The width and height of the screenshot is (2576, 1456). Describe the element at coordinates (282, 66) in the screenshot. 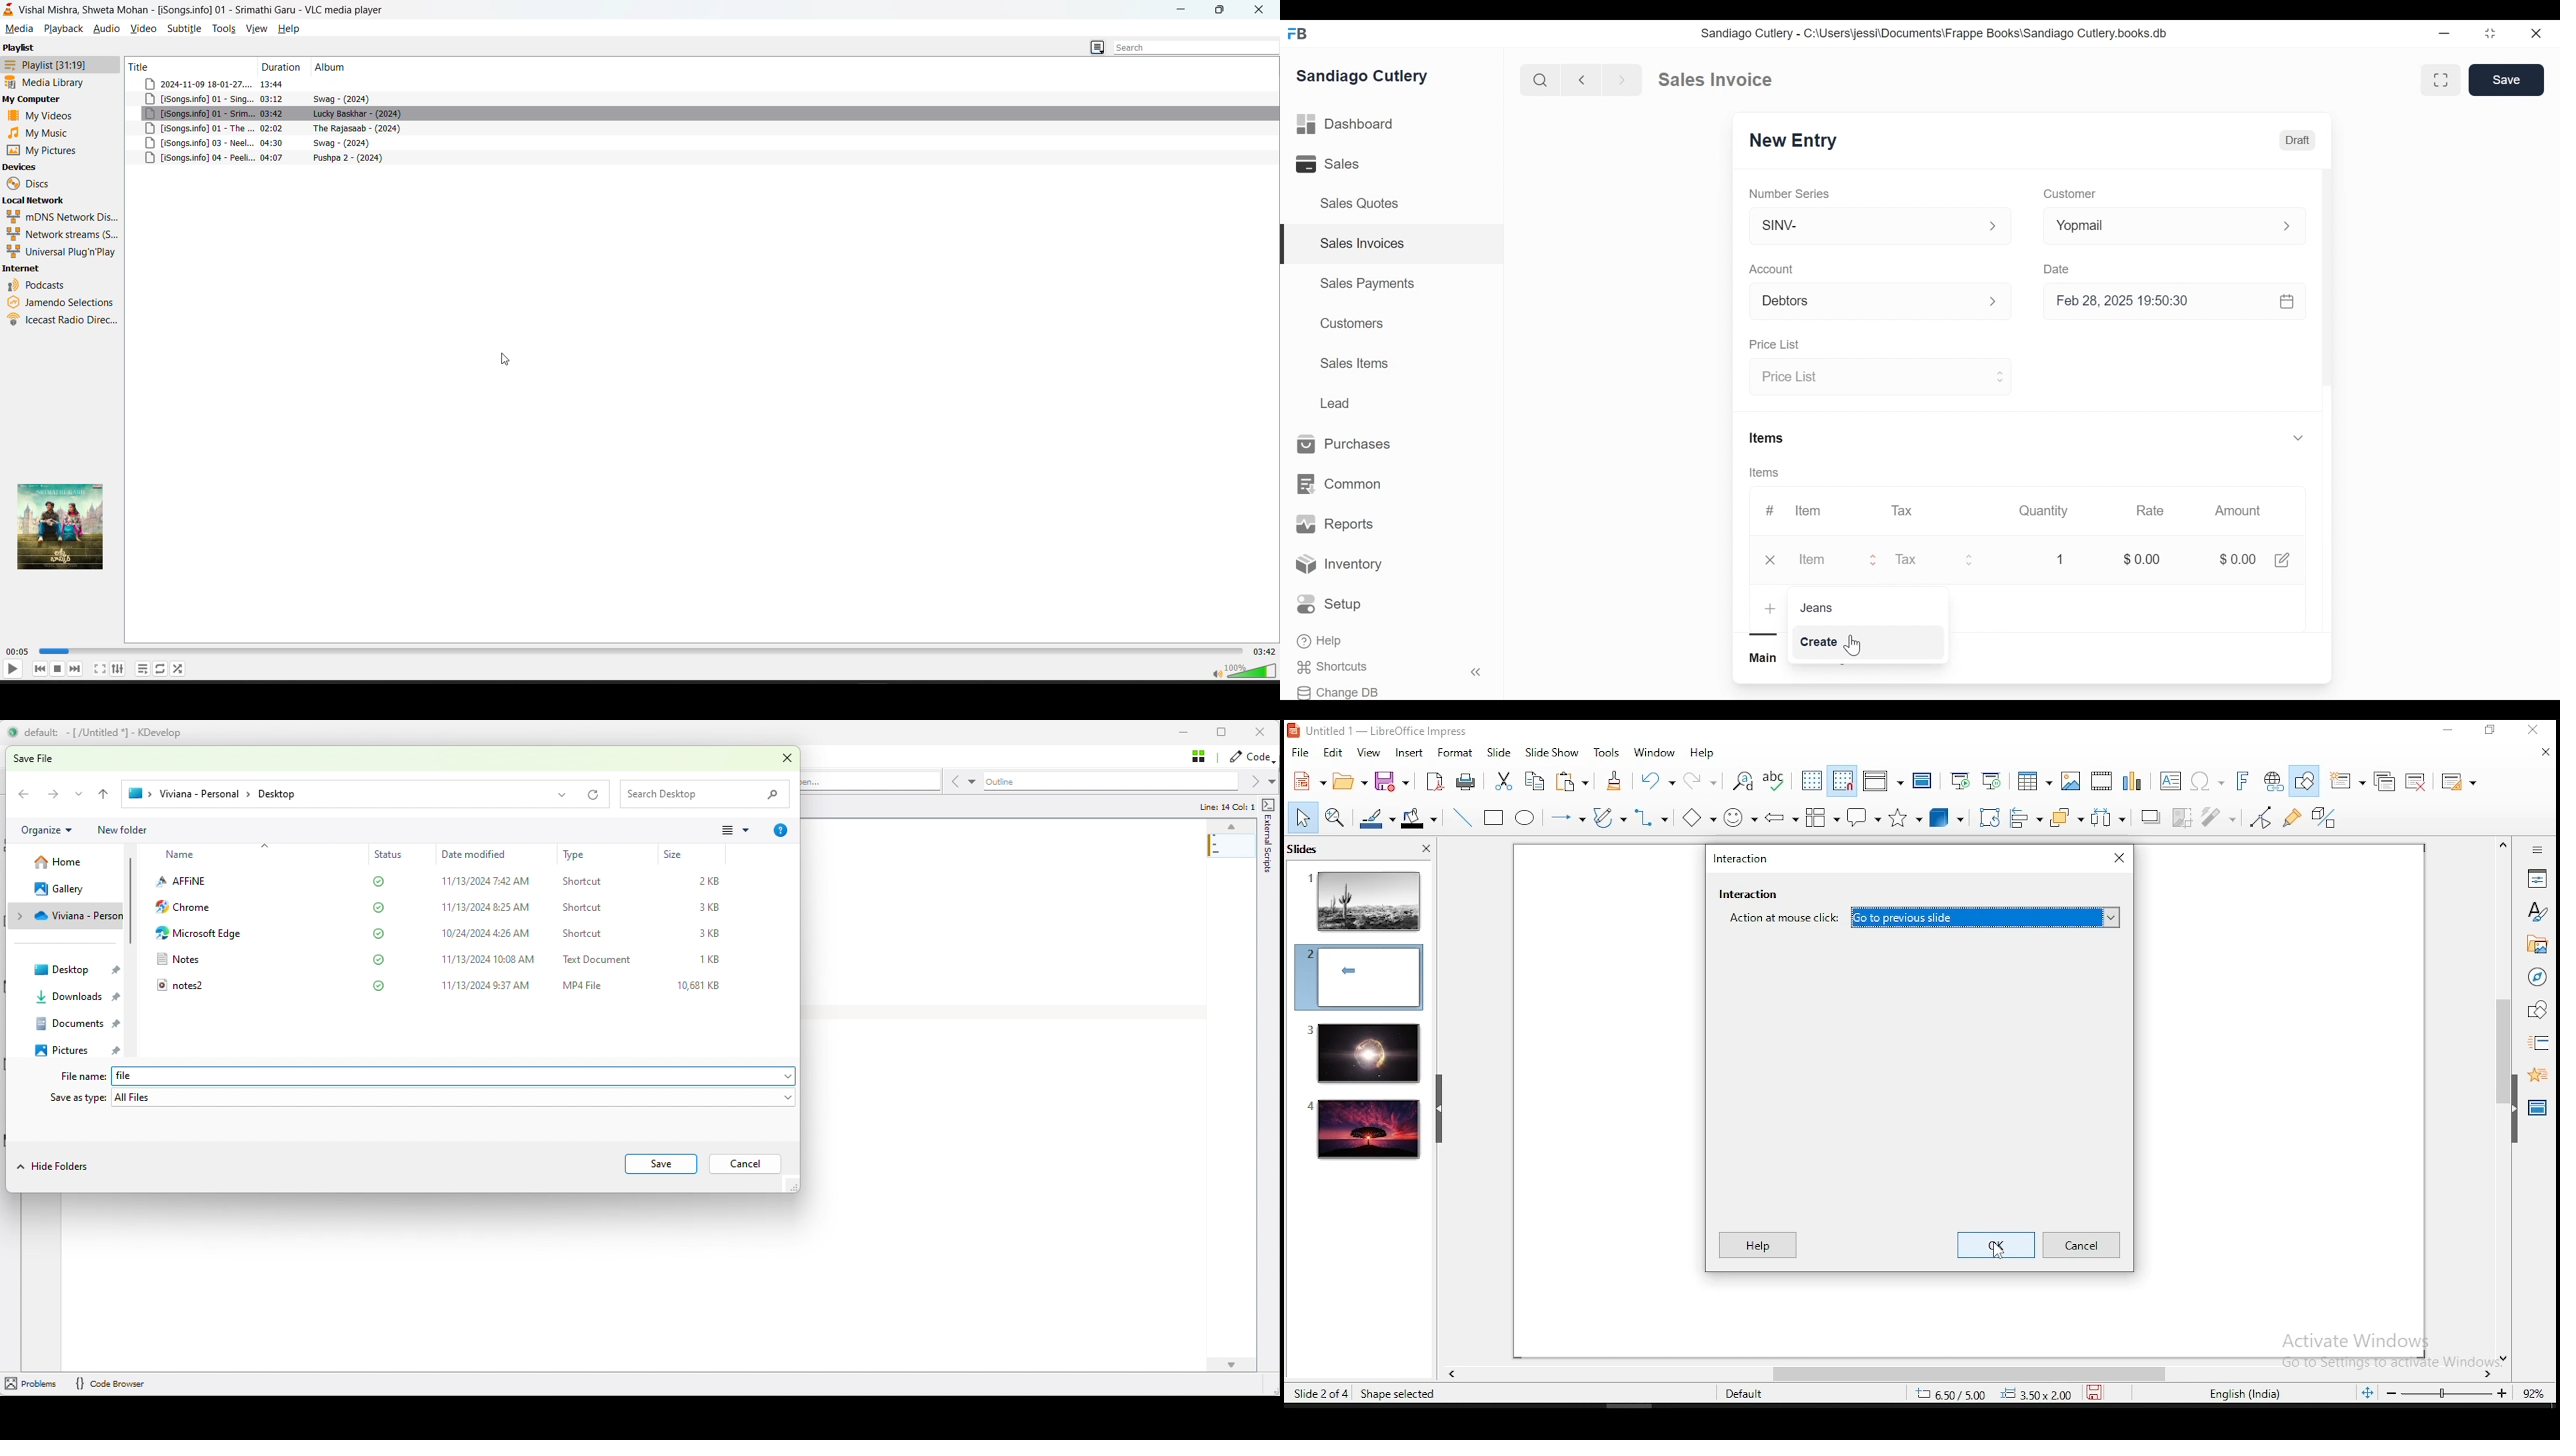

I see `duration` at that location.